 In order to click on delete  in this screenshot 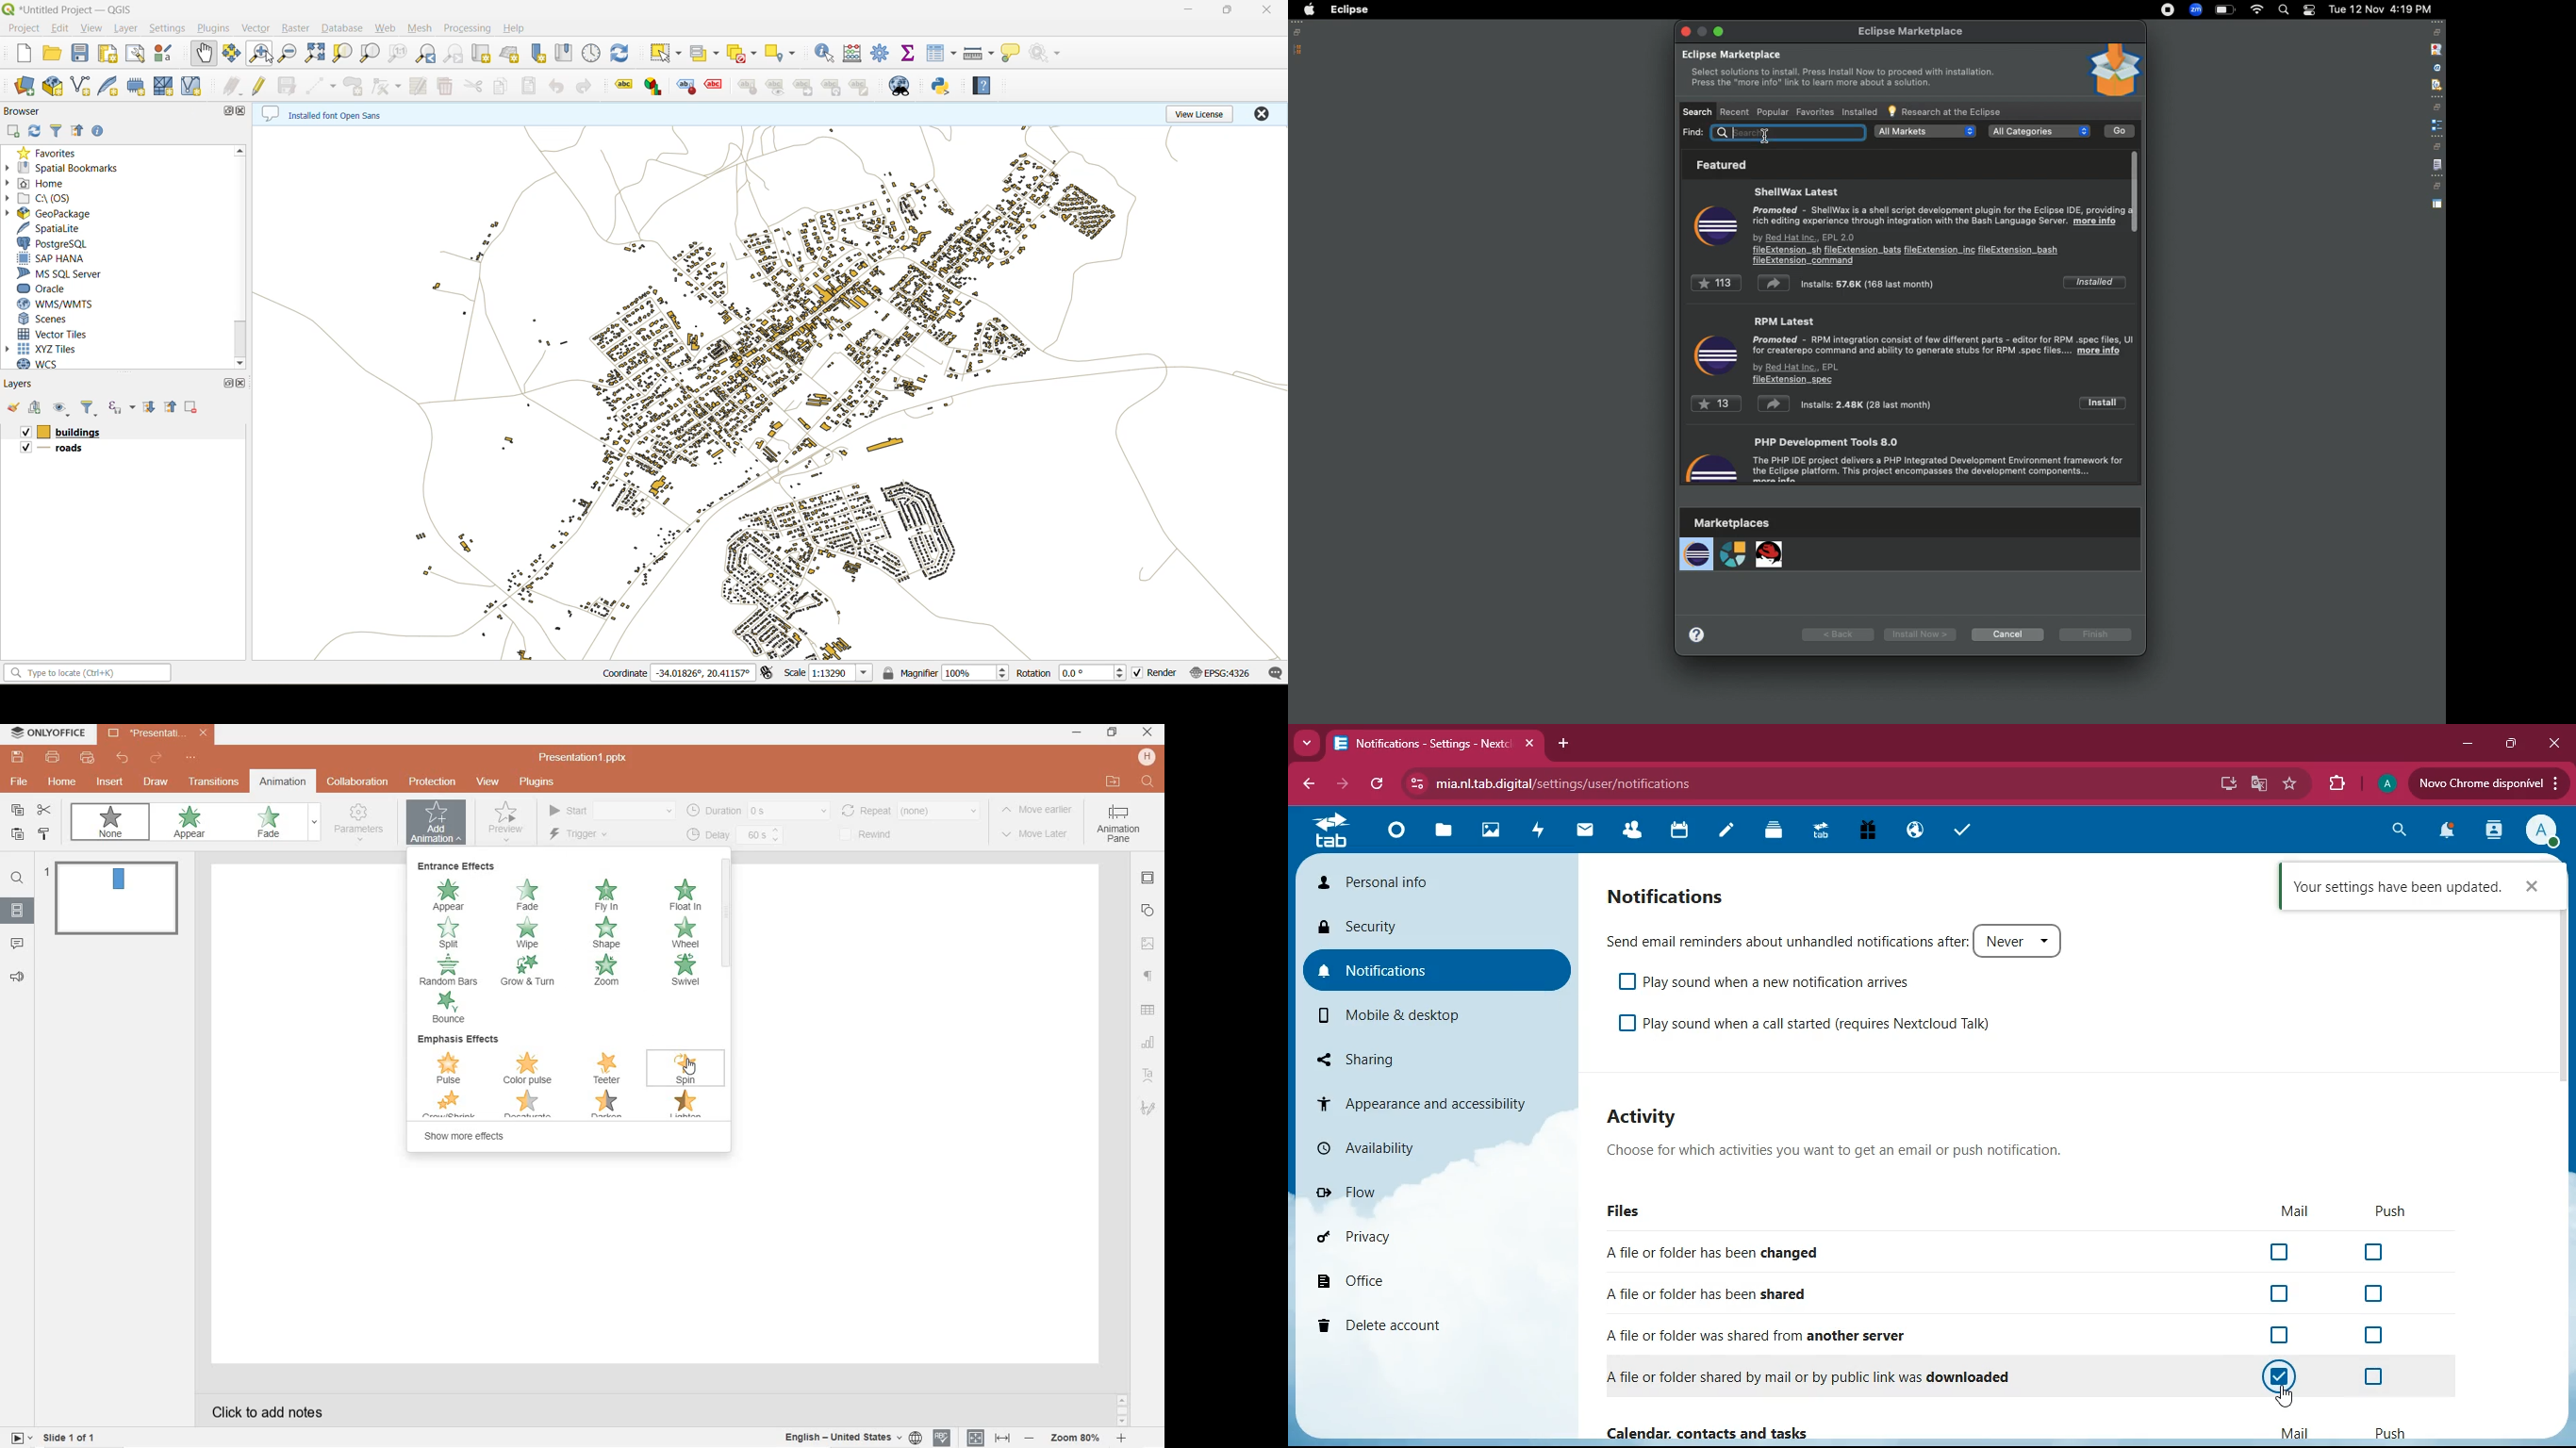, I will do `click(191, 406)`.